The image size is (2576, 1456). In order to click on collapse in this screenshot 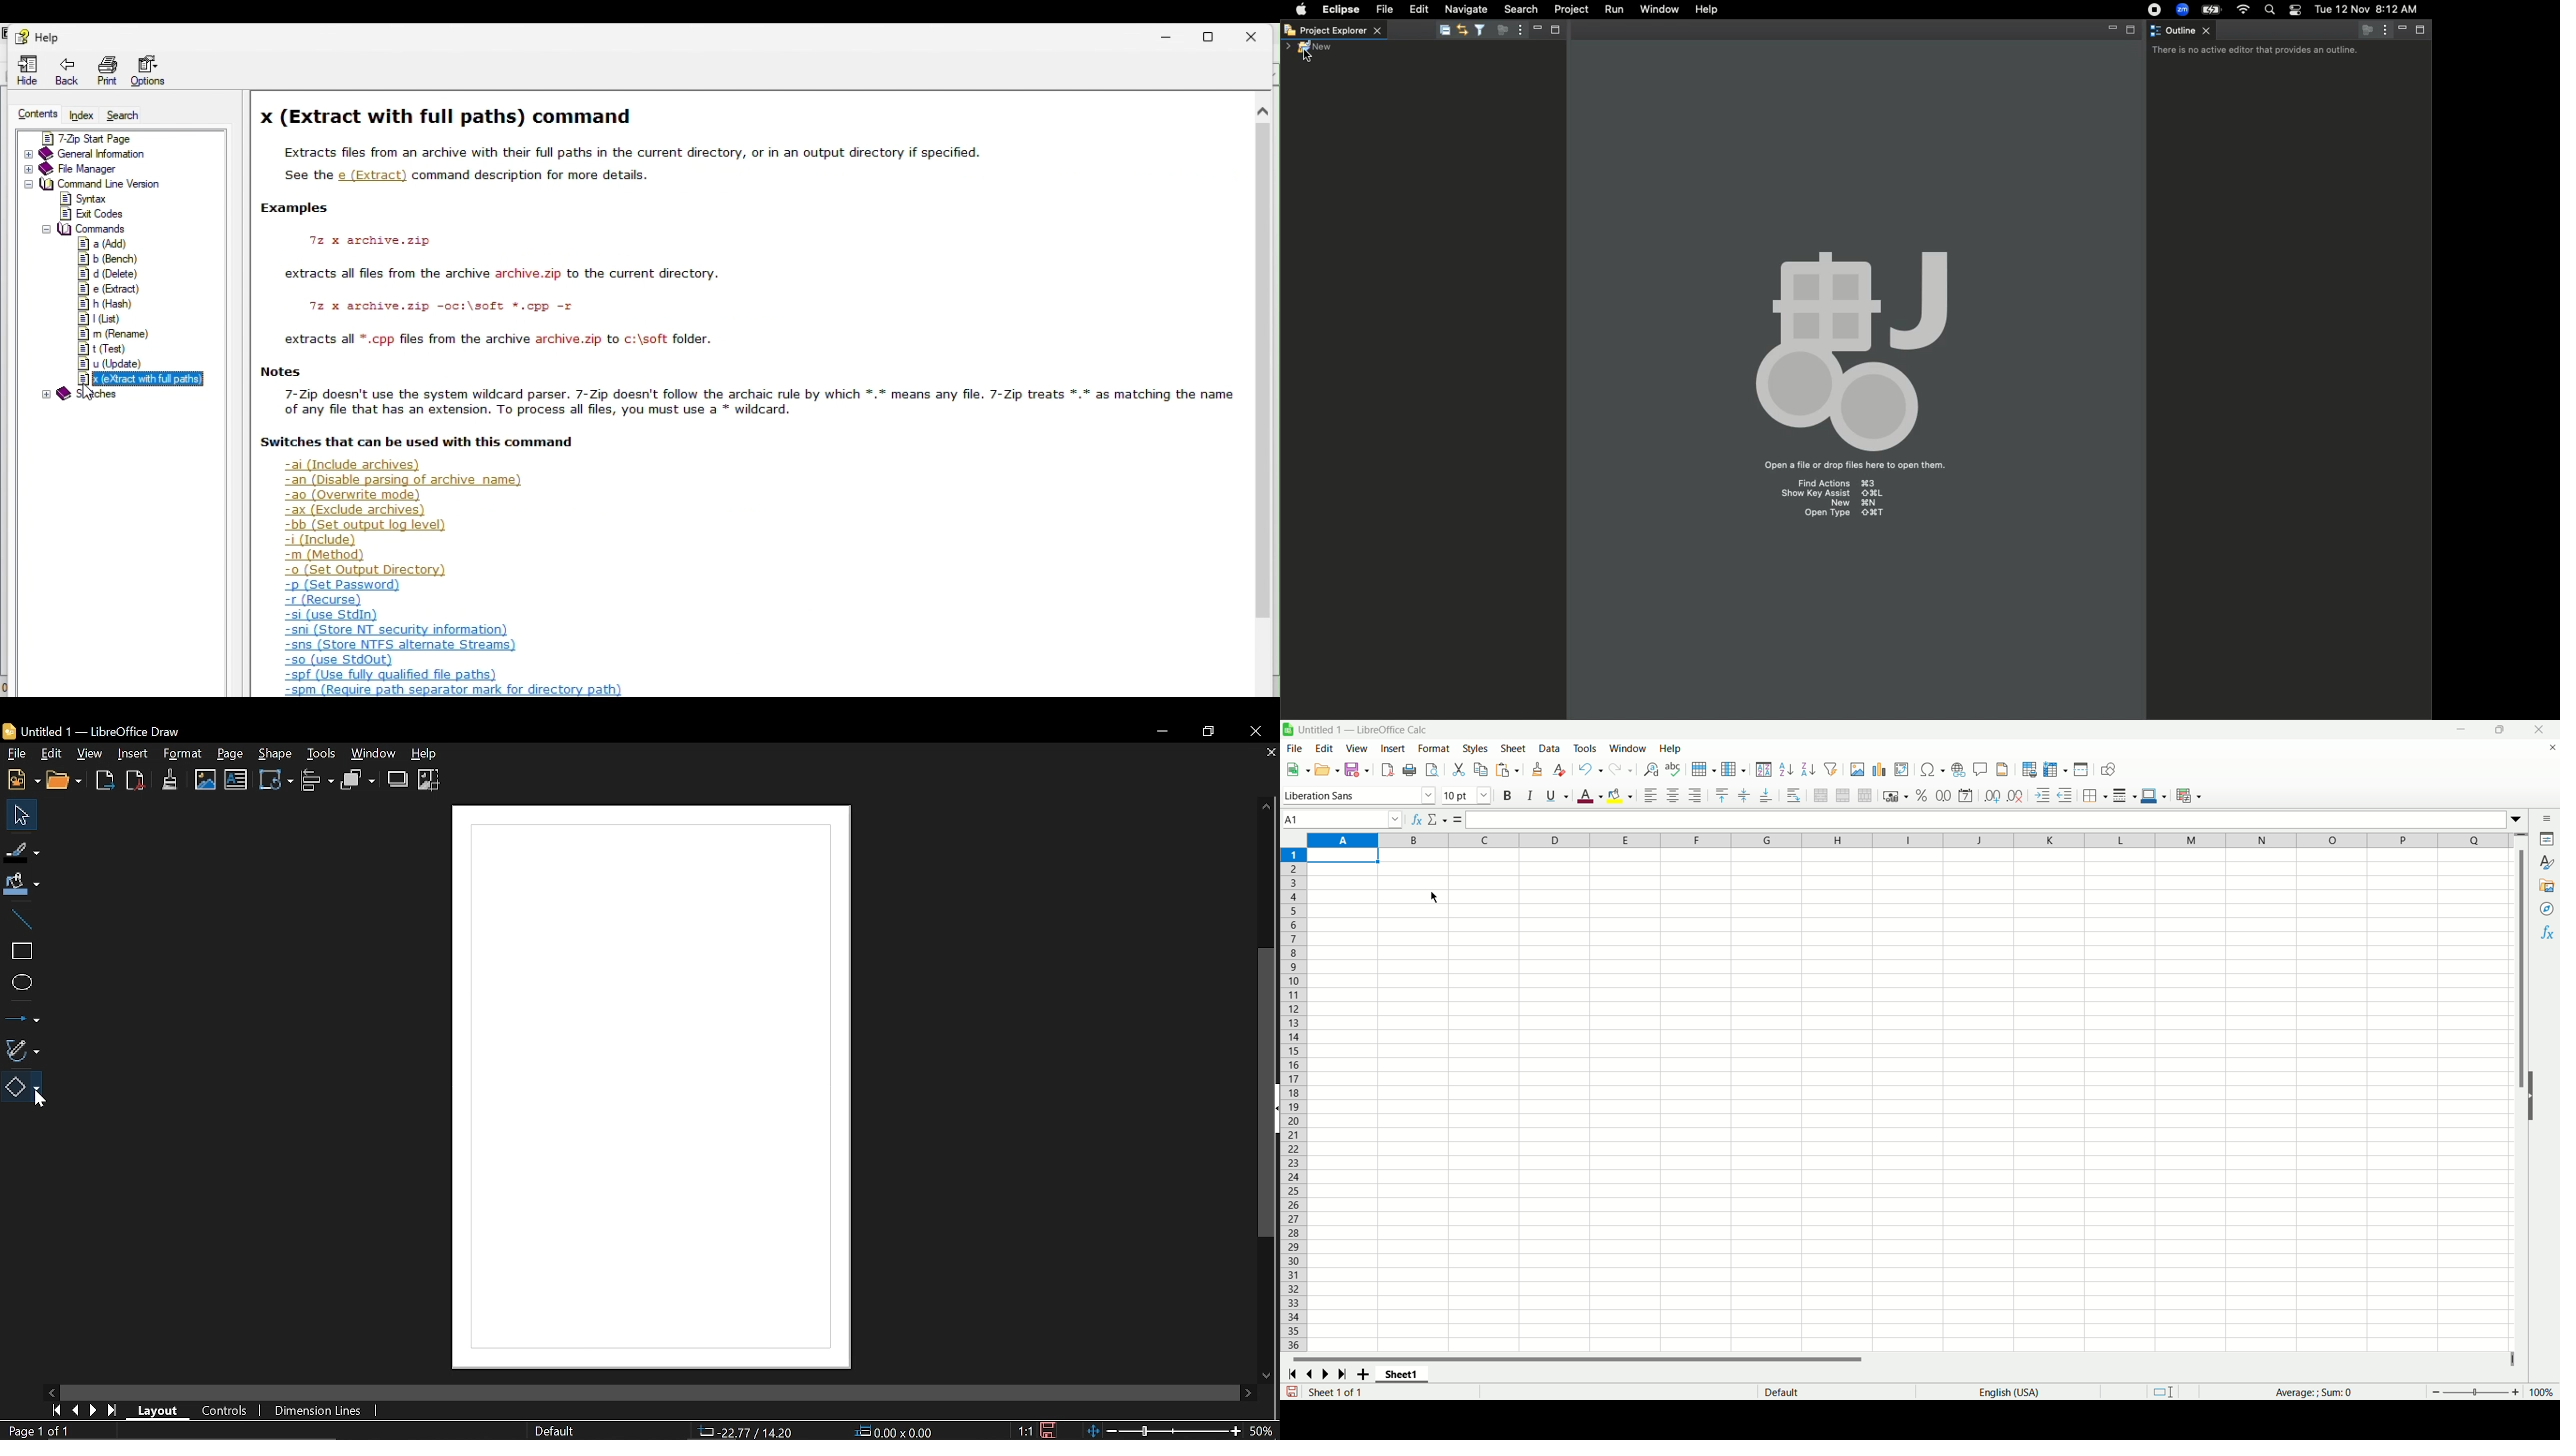, I will do `click(45, 229)`.